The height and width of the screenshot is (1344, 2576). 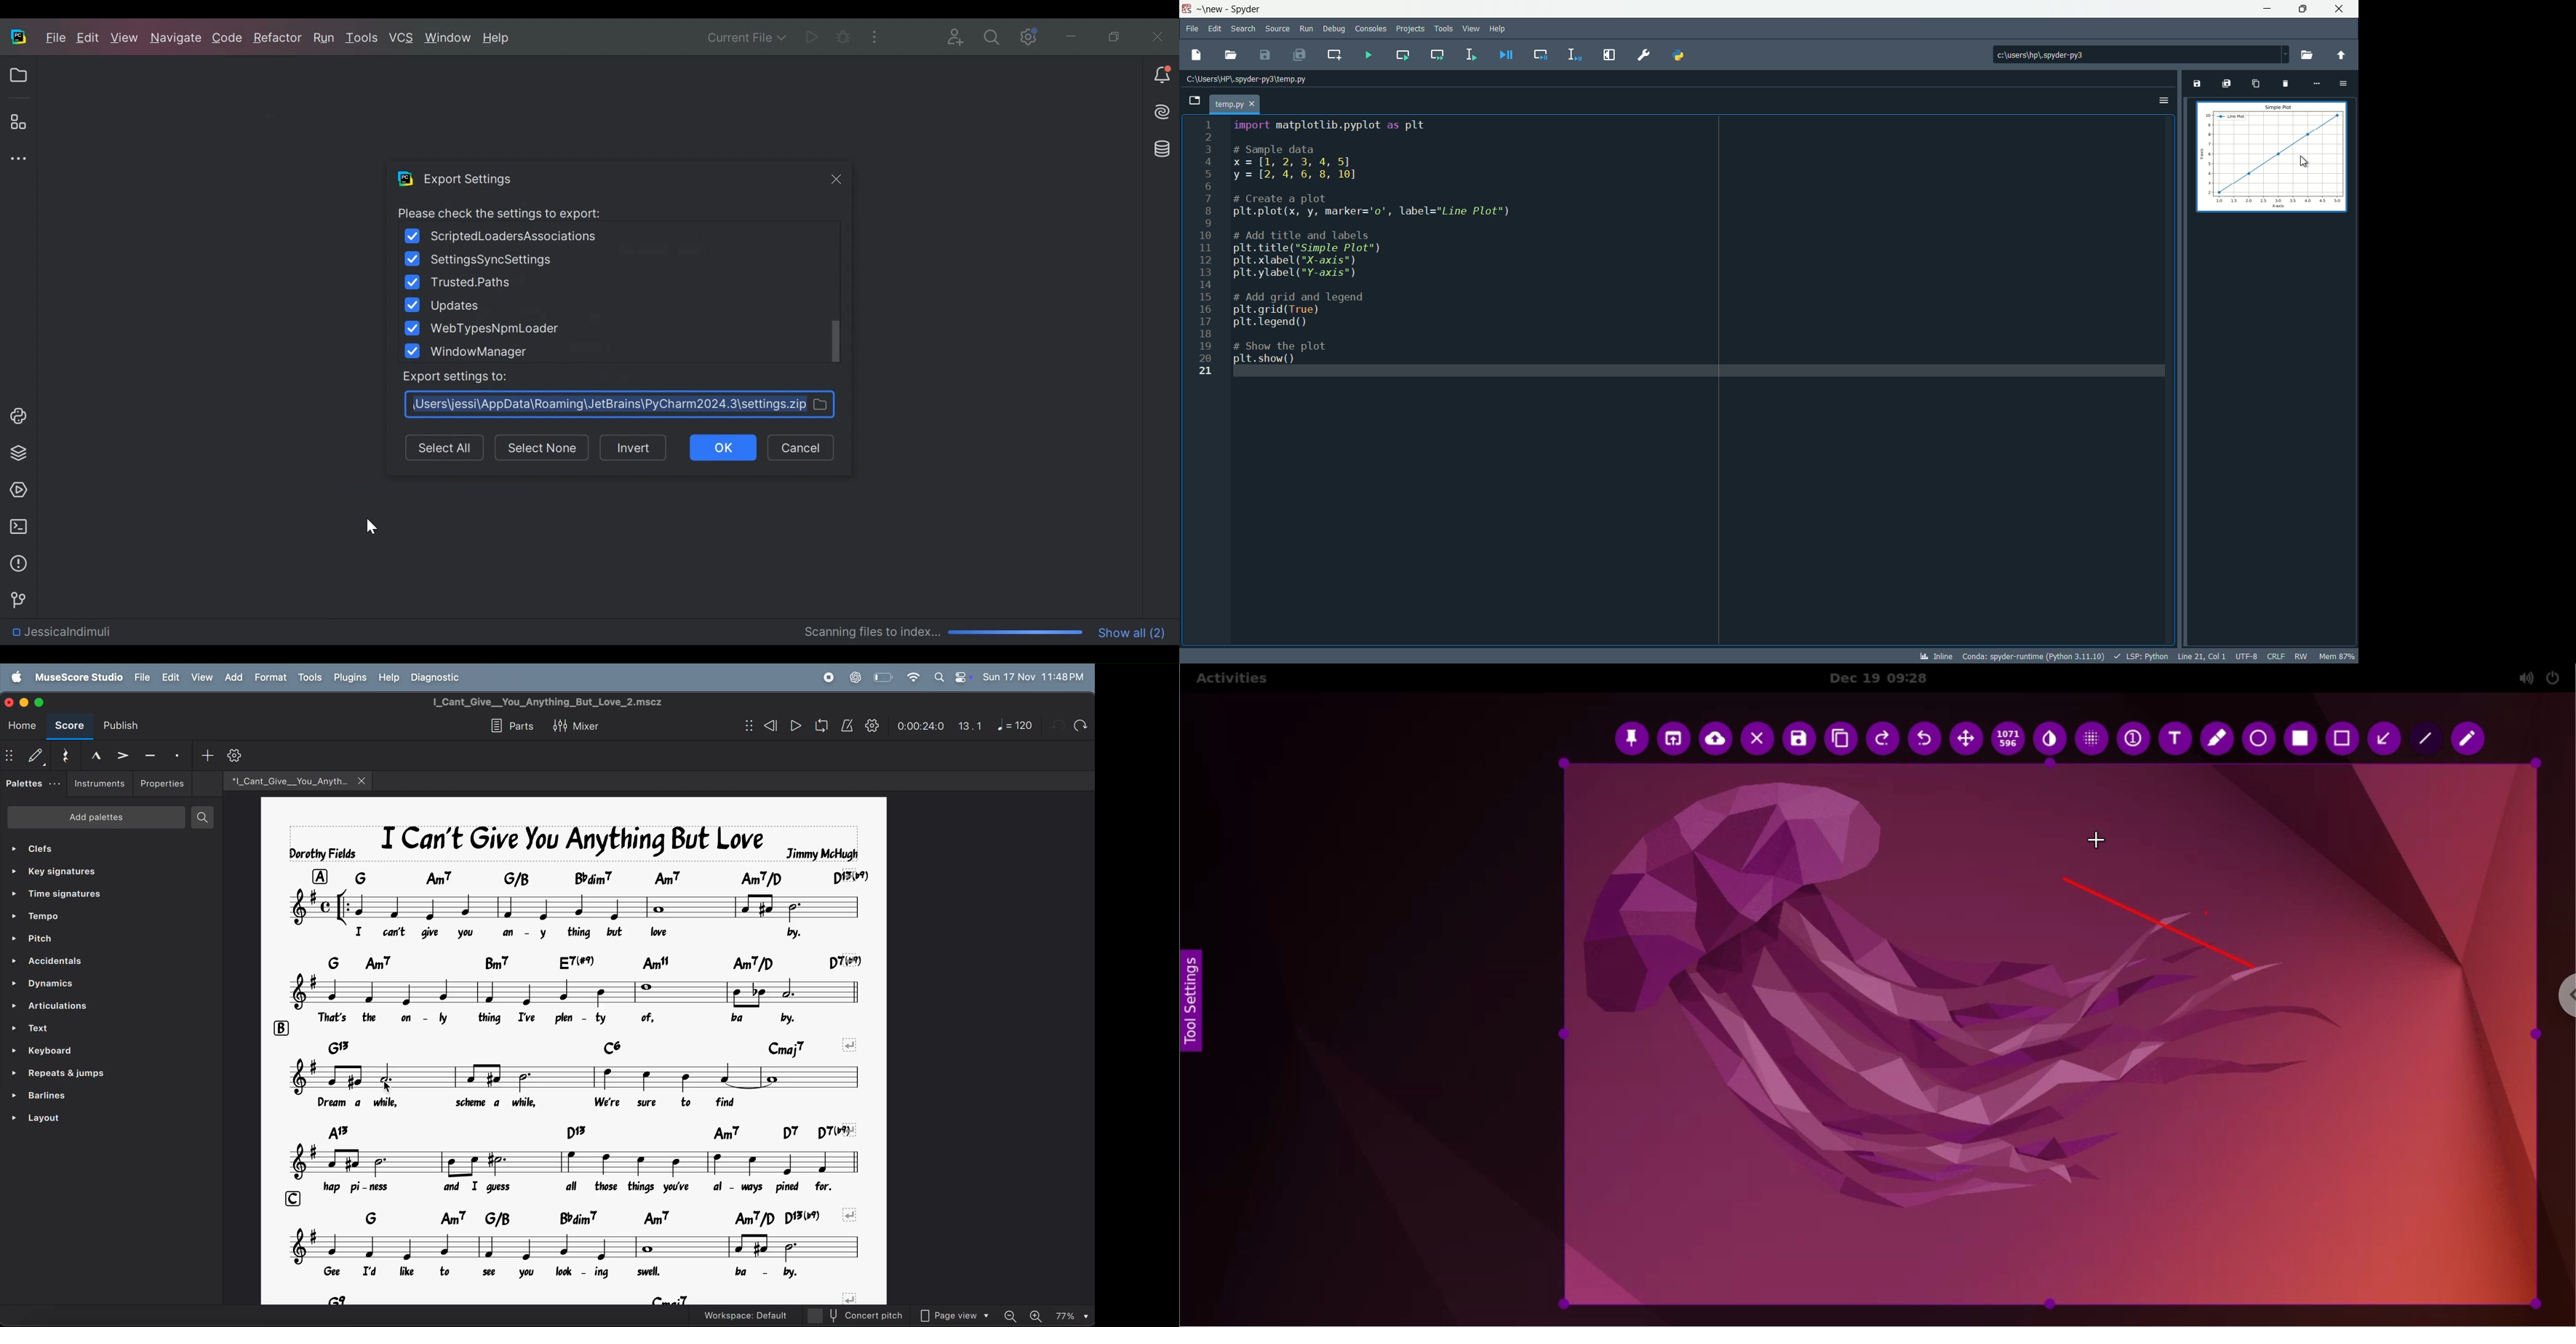 I want to click on import matptotiib.pyptot as ptt
# Sample data

x=[1, 2, 3, 4, 5]

y = [2, 4, 6, 8, 10]

# Create a plot

plt.plot(x, y, marker='o', label="Line Plot")
# Add title and labels
plt.title("Simple Plot")
plt.xlabel ("X-axis")
plt.ylabel ("Y-axis")

# Add grid and legend
plt.grid(True)

plt.legend()

# Show the plot

plt.show(), so click(x=1377, y=242).